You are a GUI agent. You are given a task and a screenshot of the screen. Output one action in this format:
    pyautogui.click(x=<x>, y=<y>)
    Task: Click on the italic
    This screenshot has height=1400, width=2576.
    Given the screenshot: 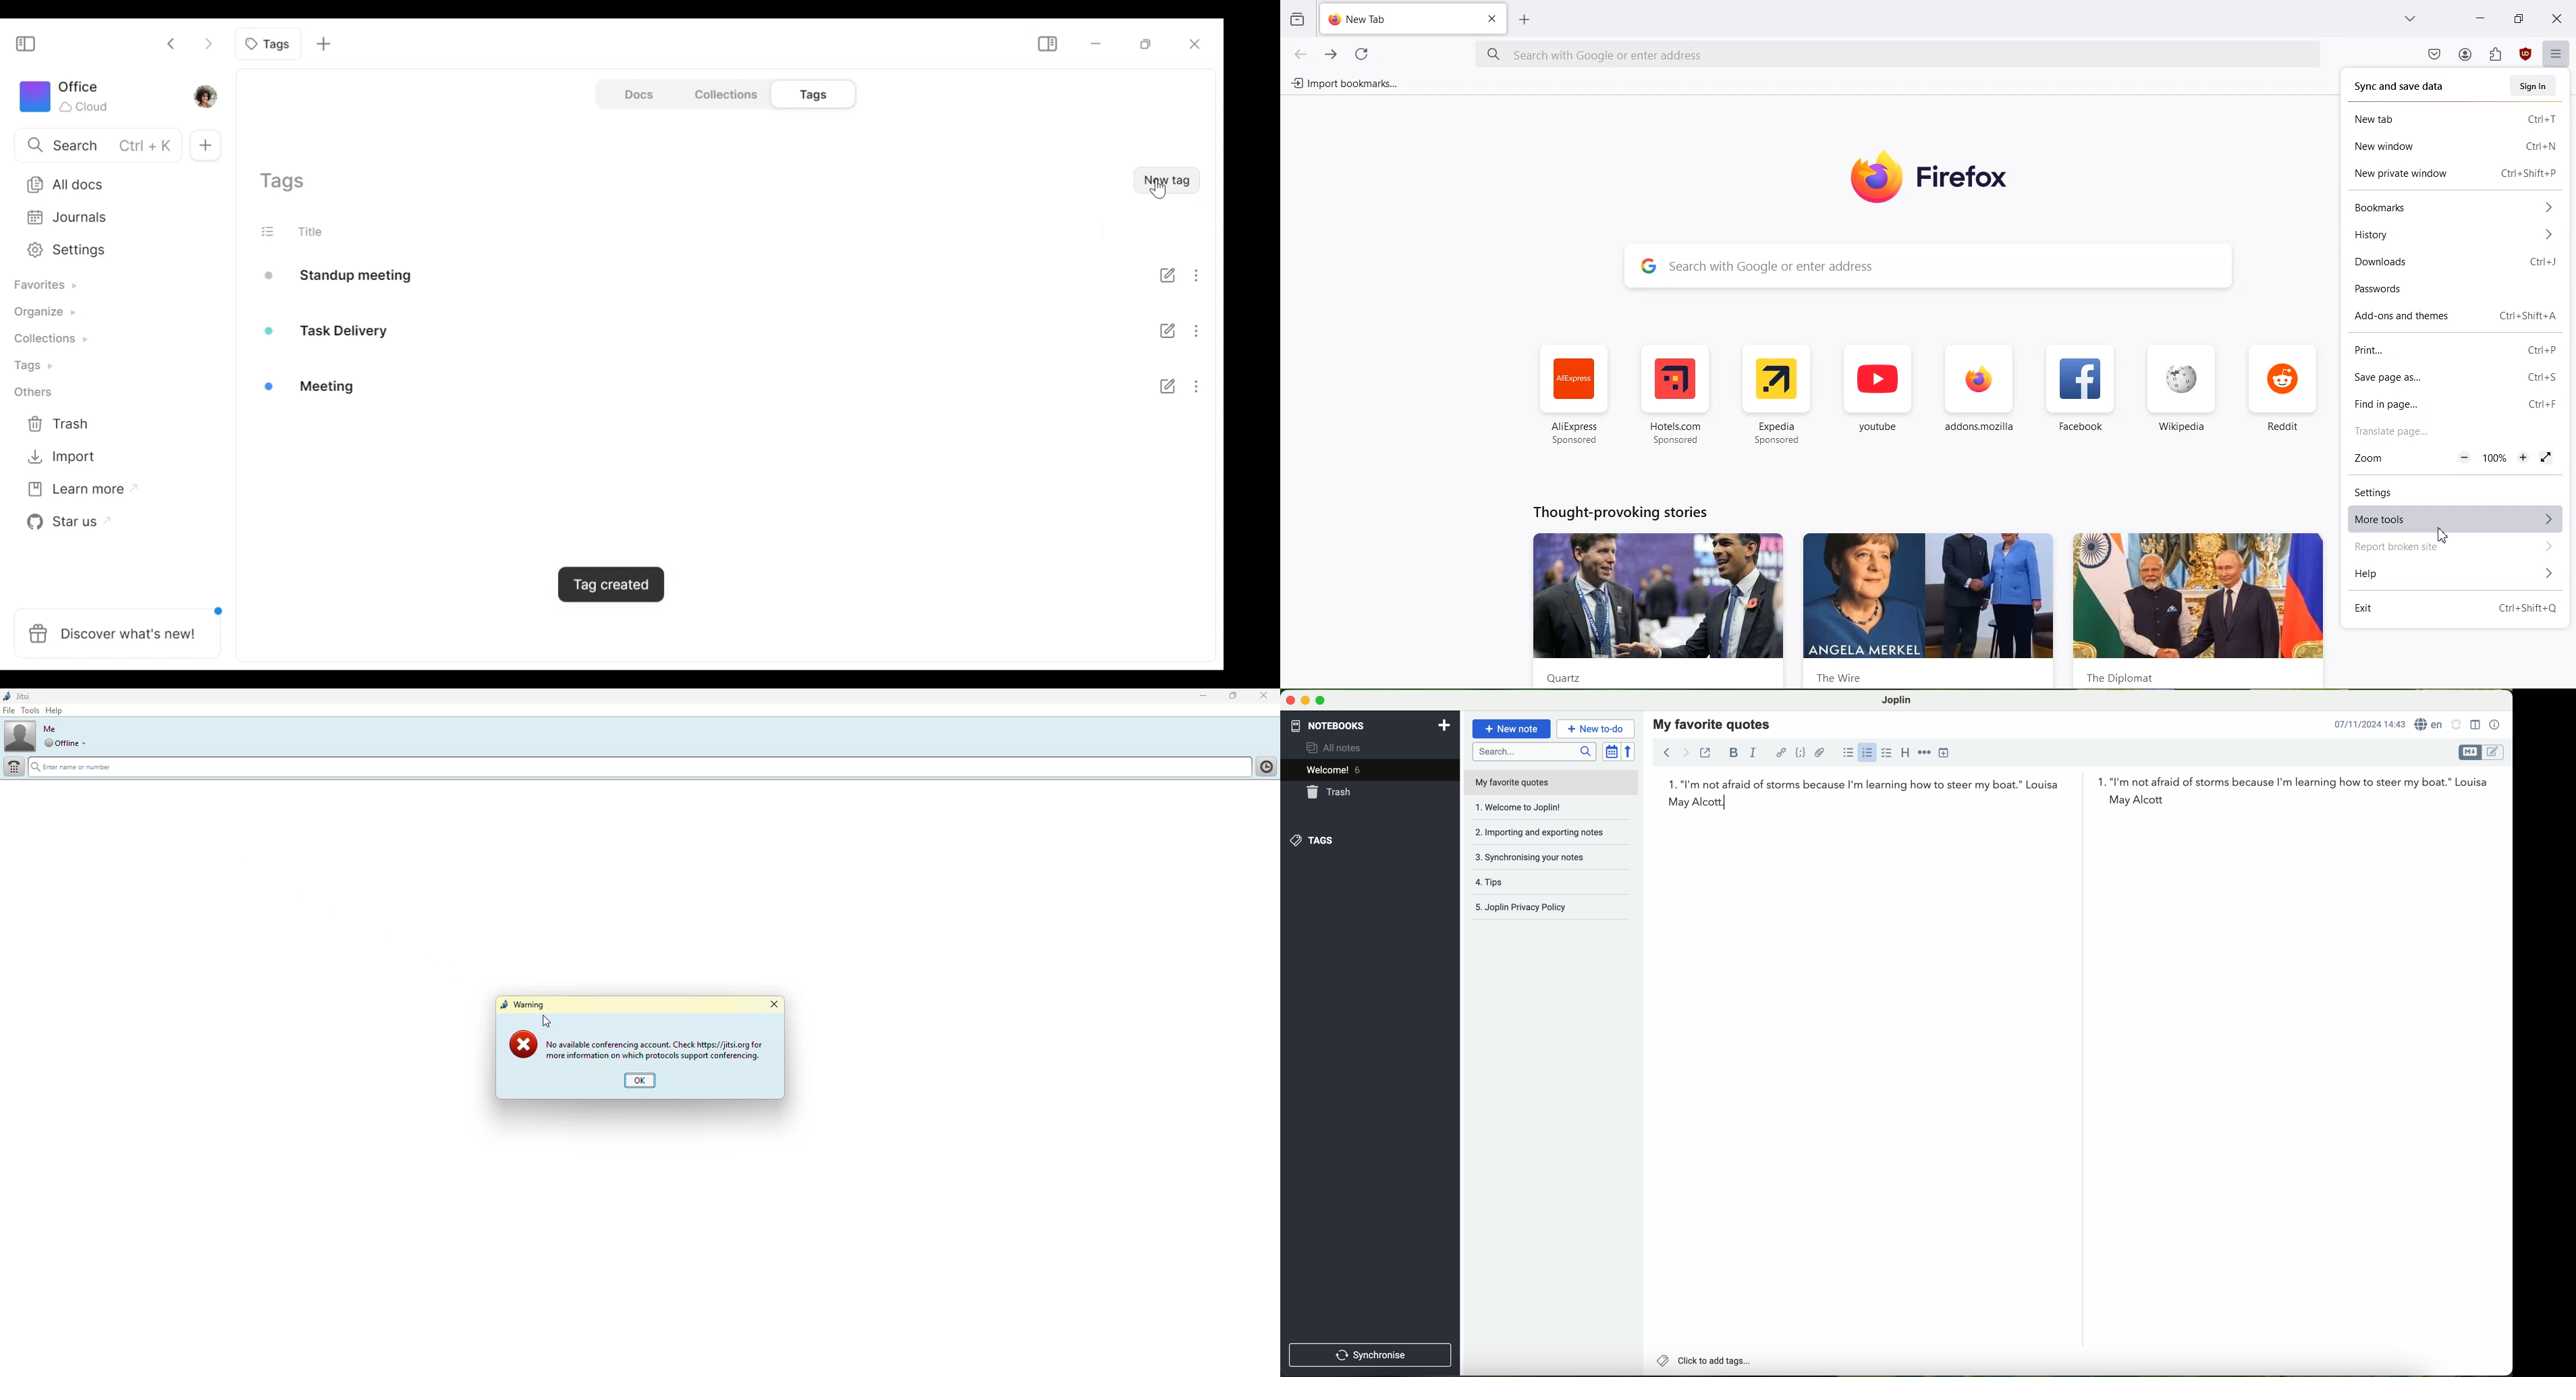 What is the action you would take?
    pyautogui.click(x=1755, y=752)
    